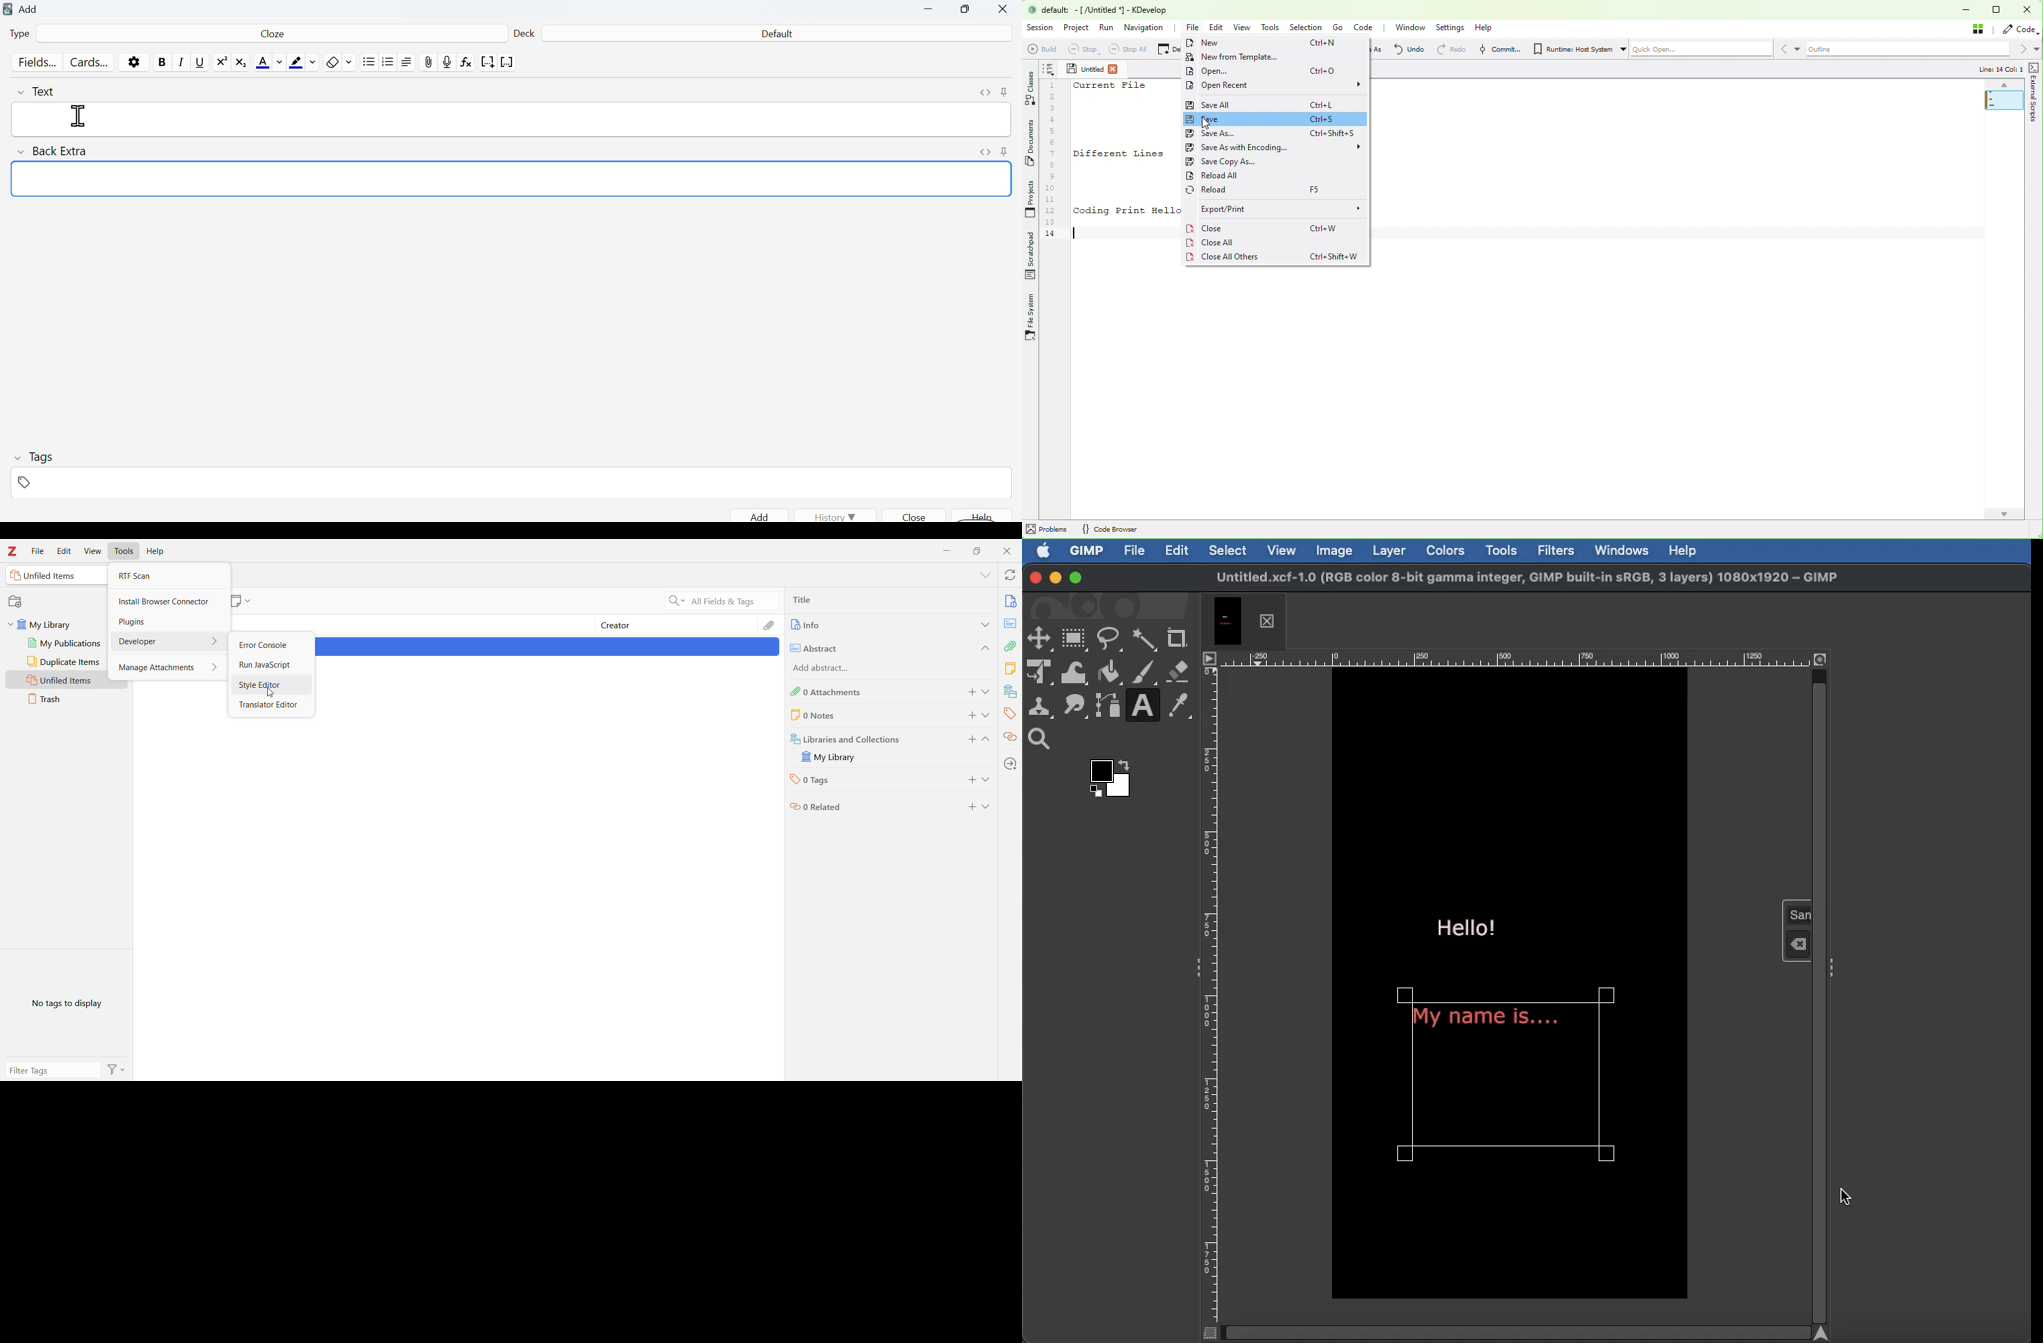  What do you see at coordinates (58, 152) in the screenshot?
I see `Back Extra` at bounding box center [58, 152].